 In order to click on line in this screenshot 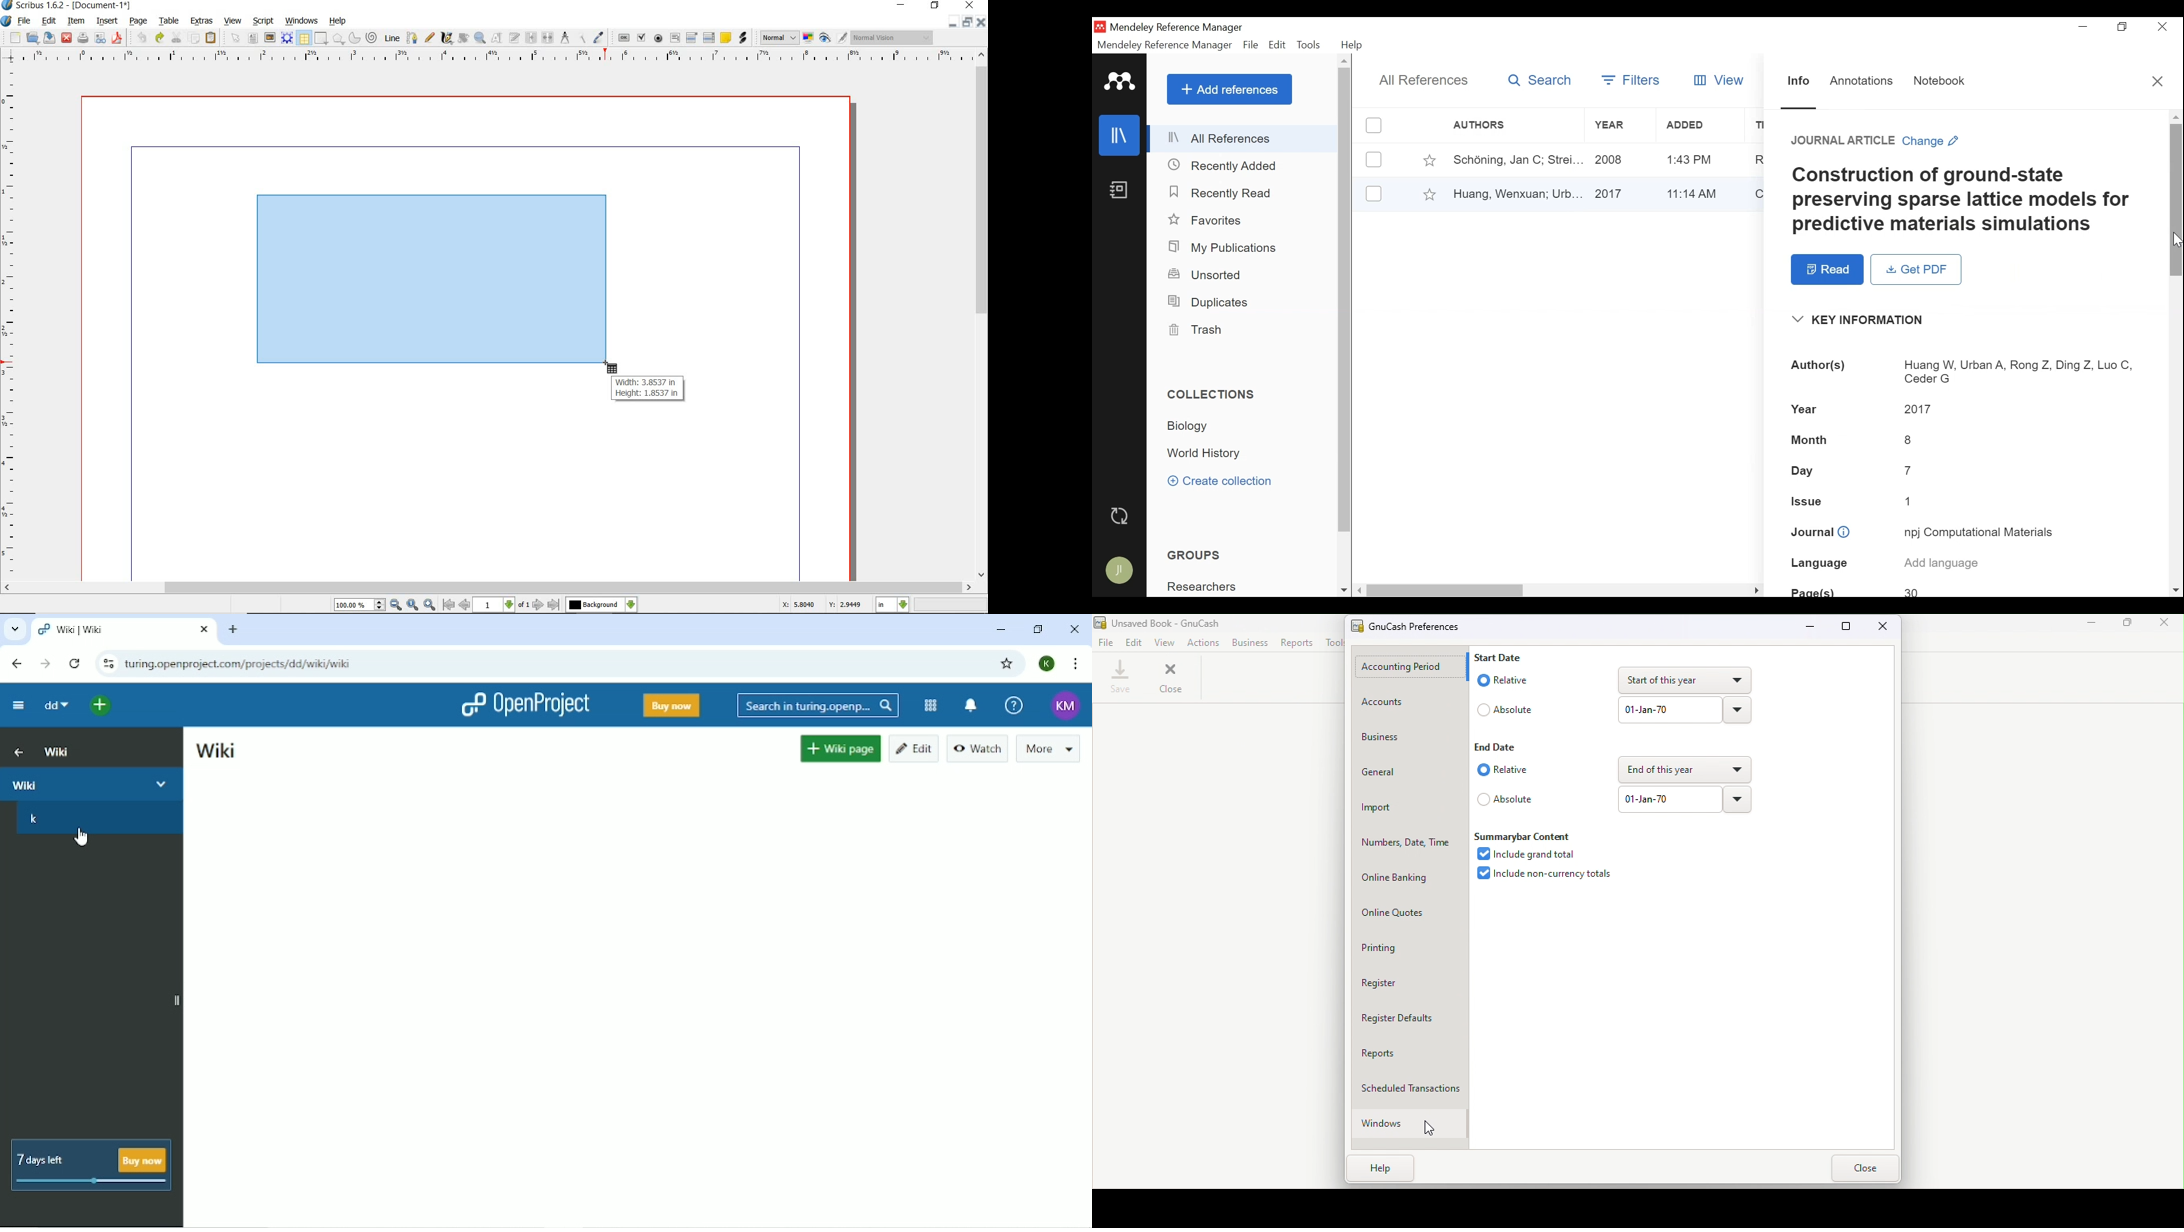, I will do `click(392, 37)`.